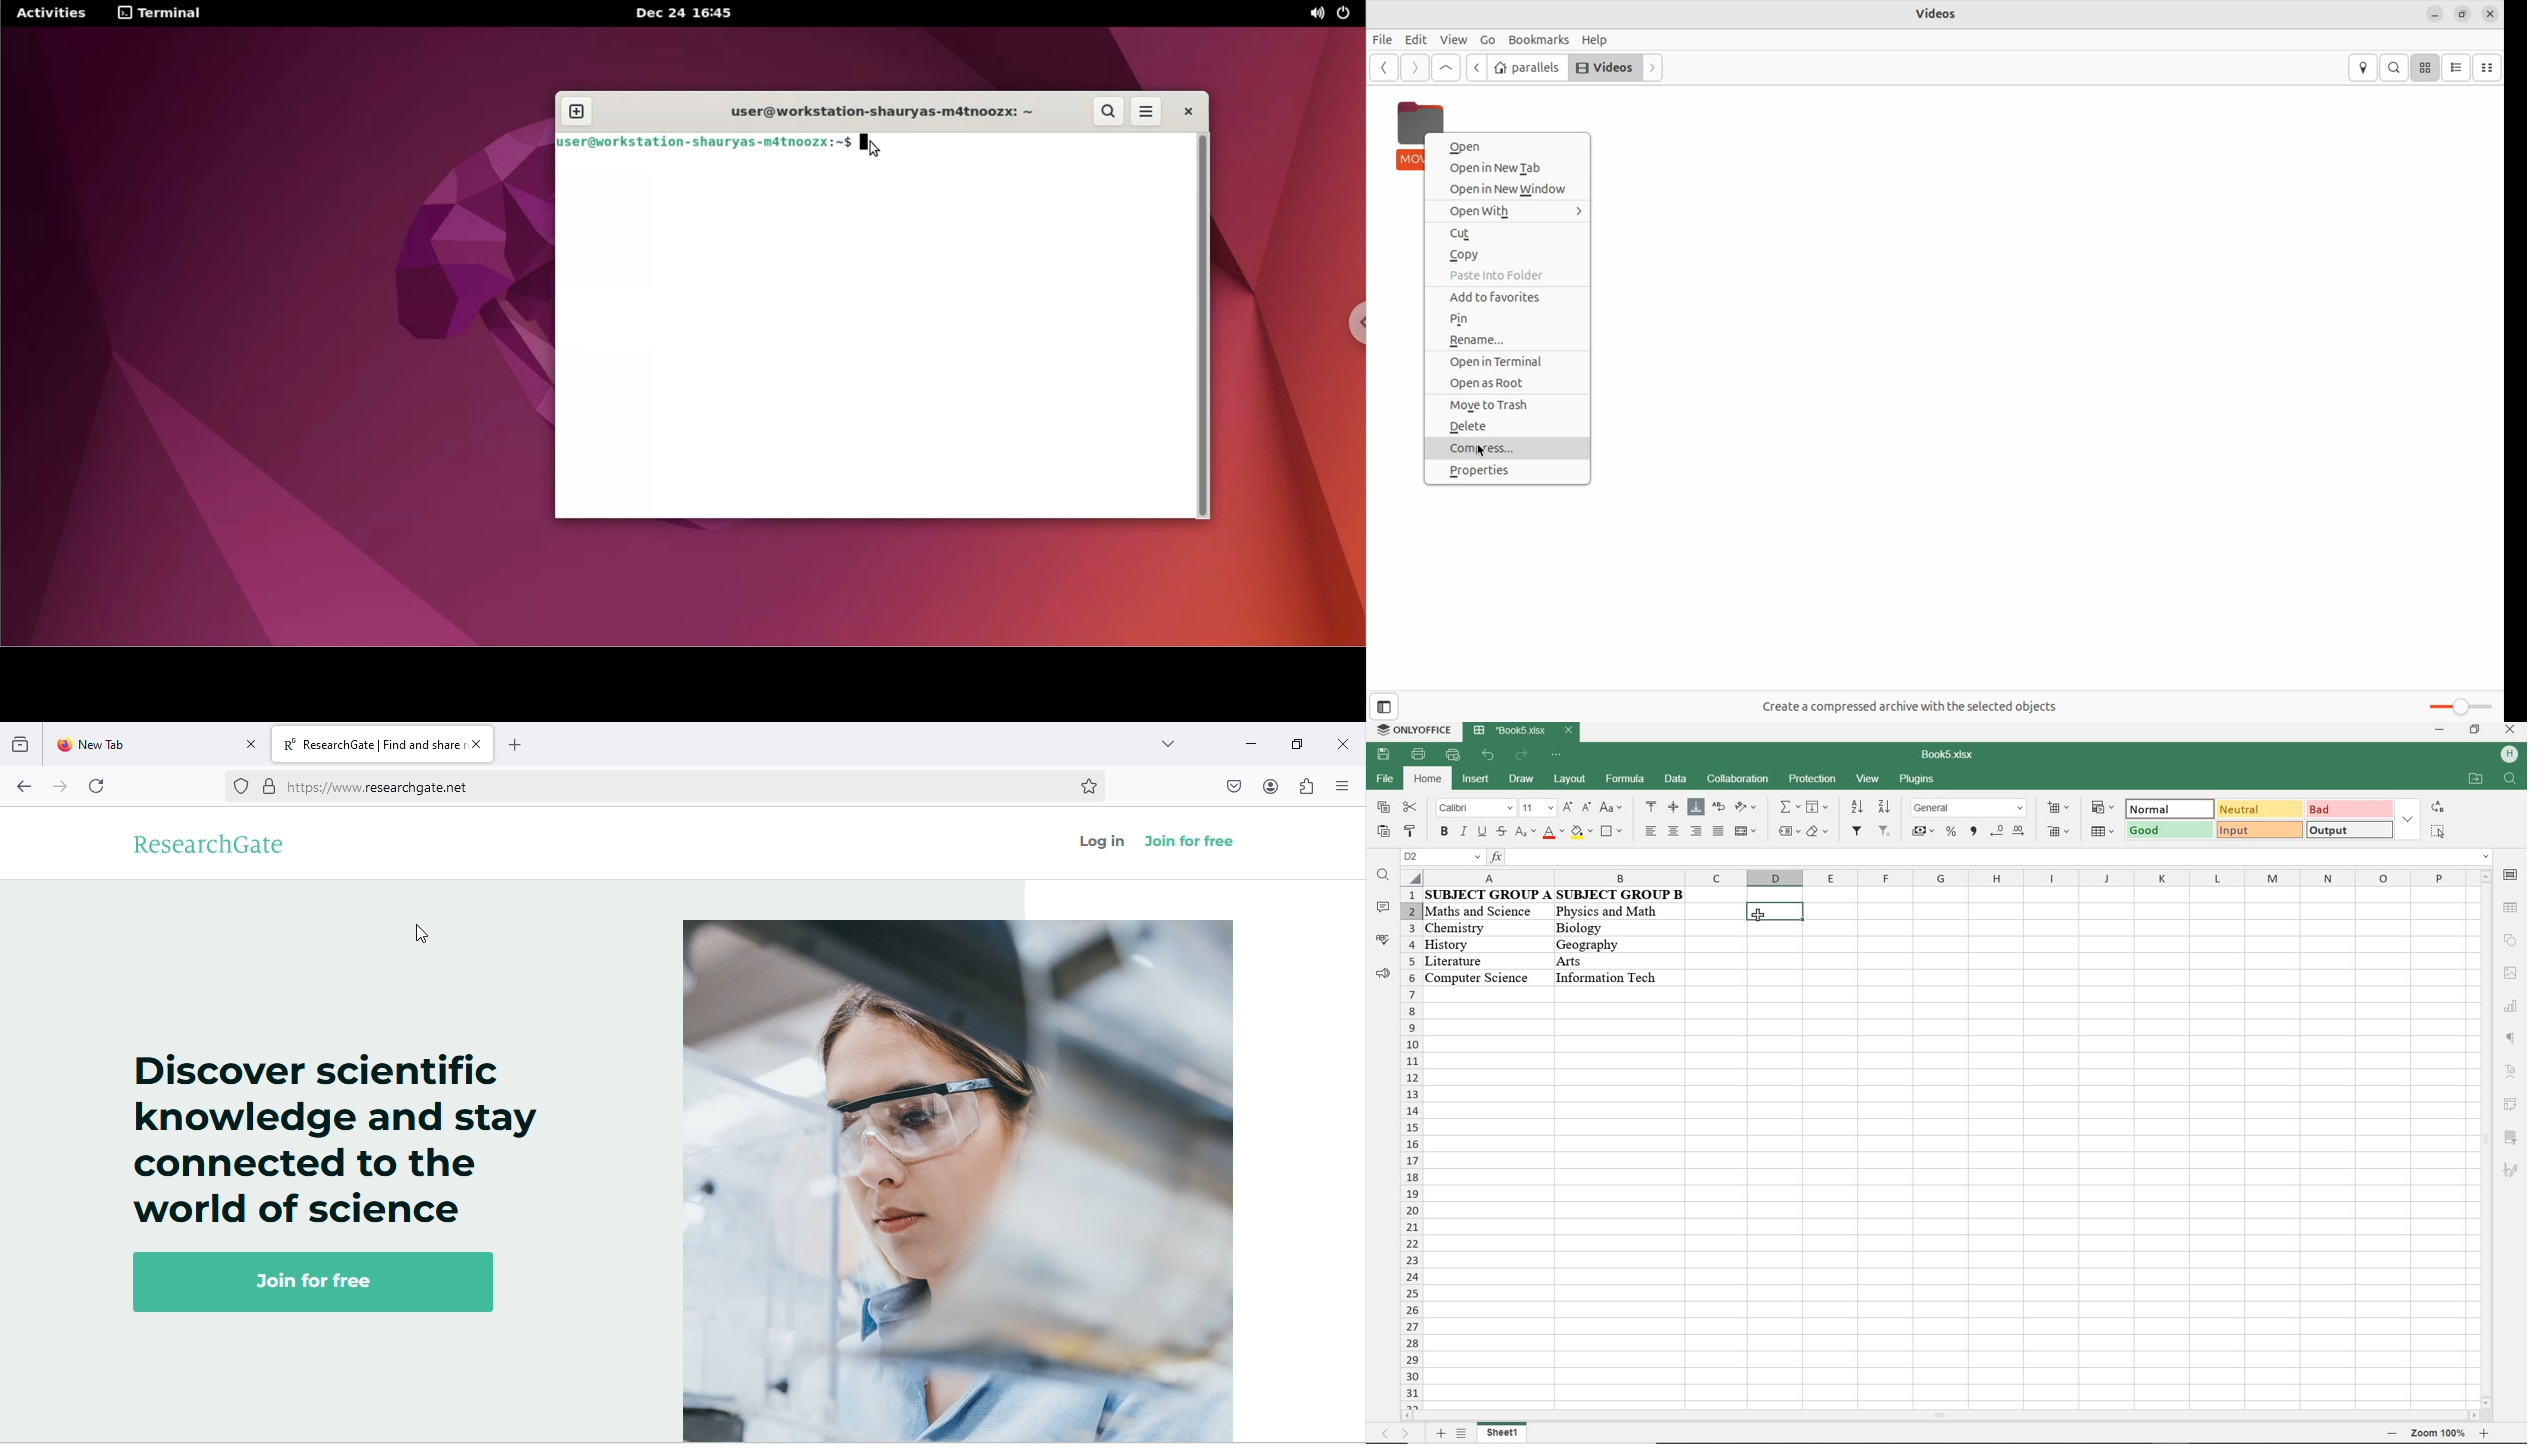 The width and height of the screenshot is (2548, 1456). What do you see at coordinates (1586, 807) in the screenshot?
I see `decrement font size` at bounding box center [1586, 807].